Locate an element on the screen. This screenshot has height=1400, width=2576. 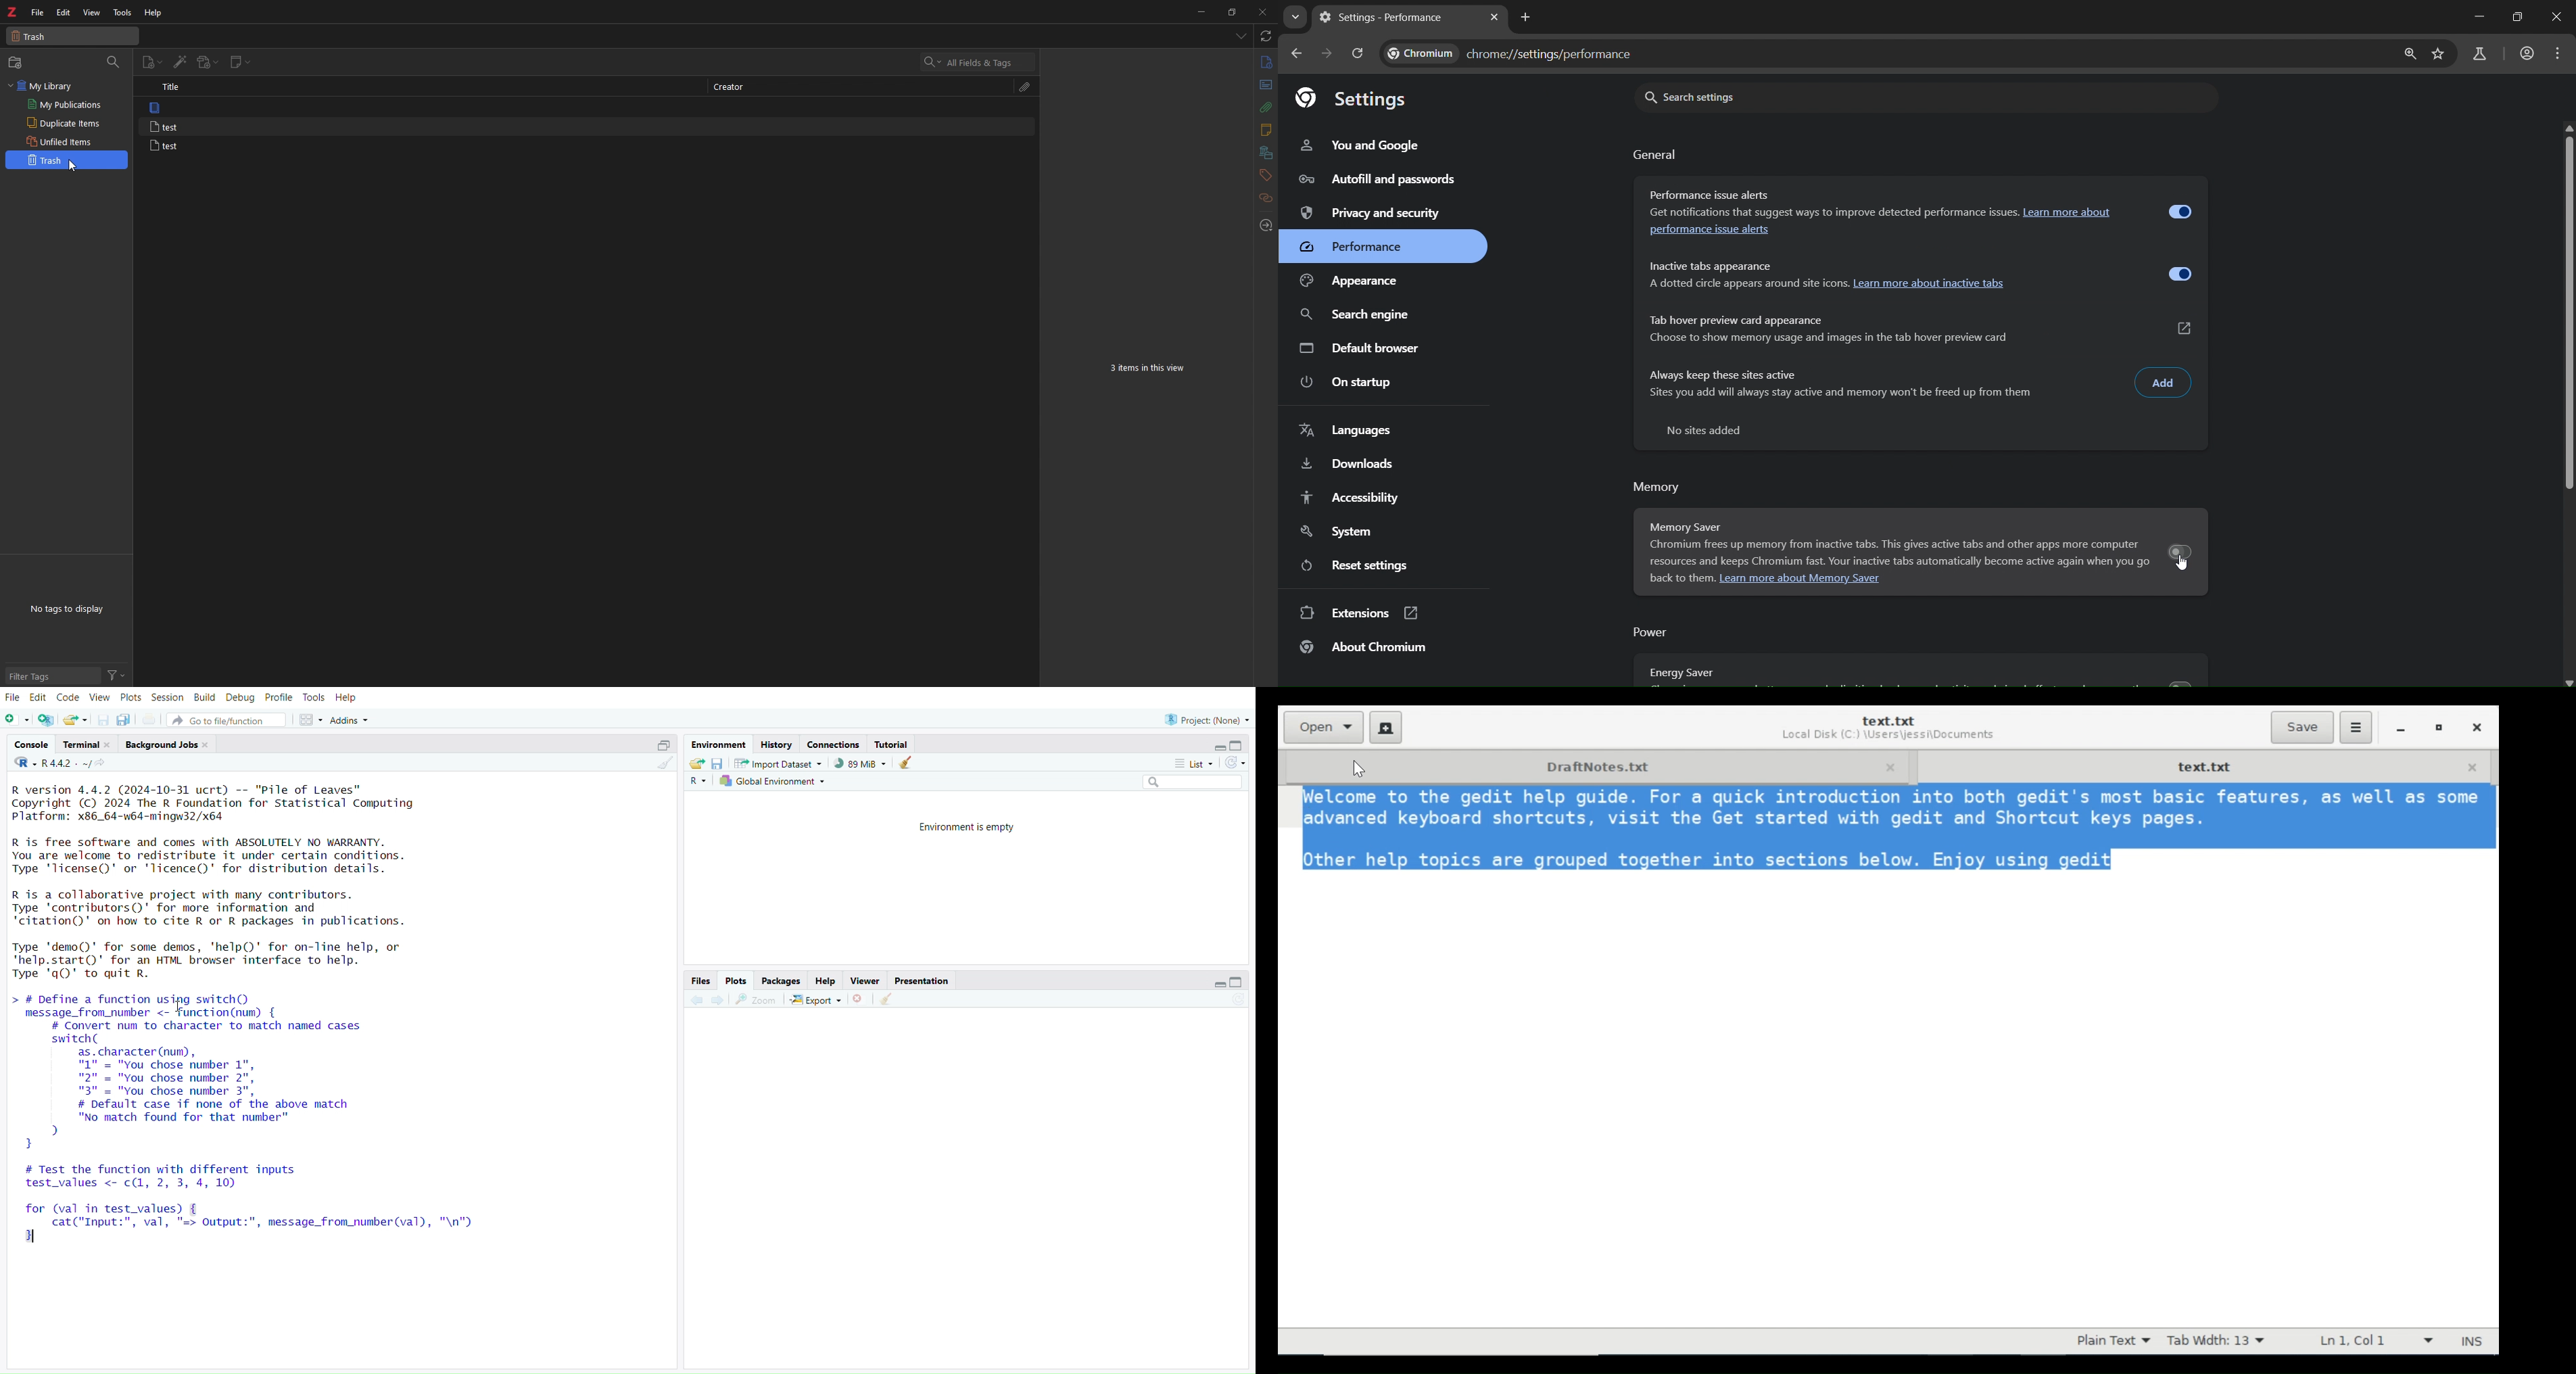
note is located at coordinates (216, 127).